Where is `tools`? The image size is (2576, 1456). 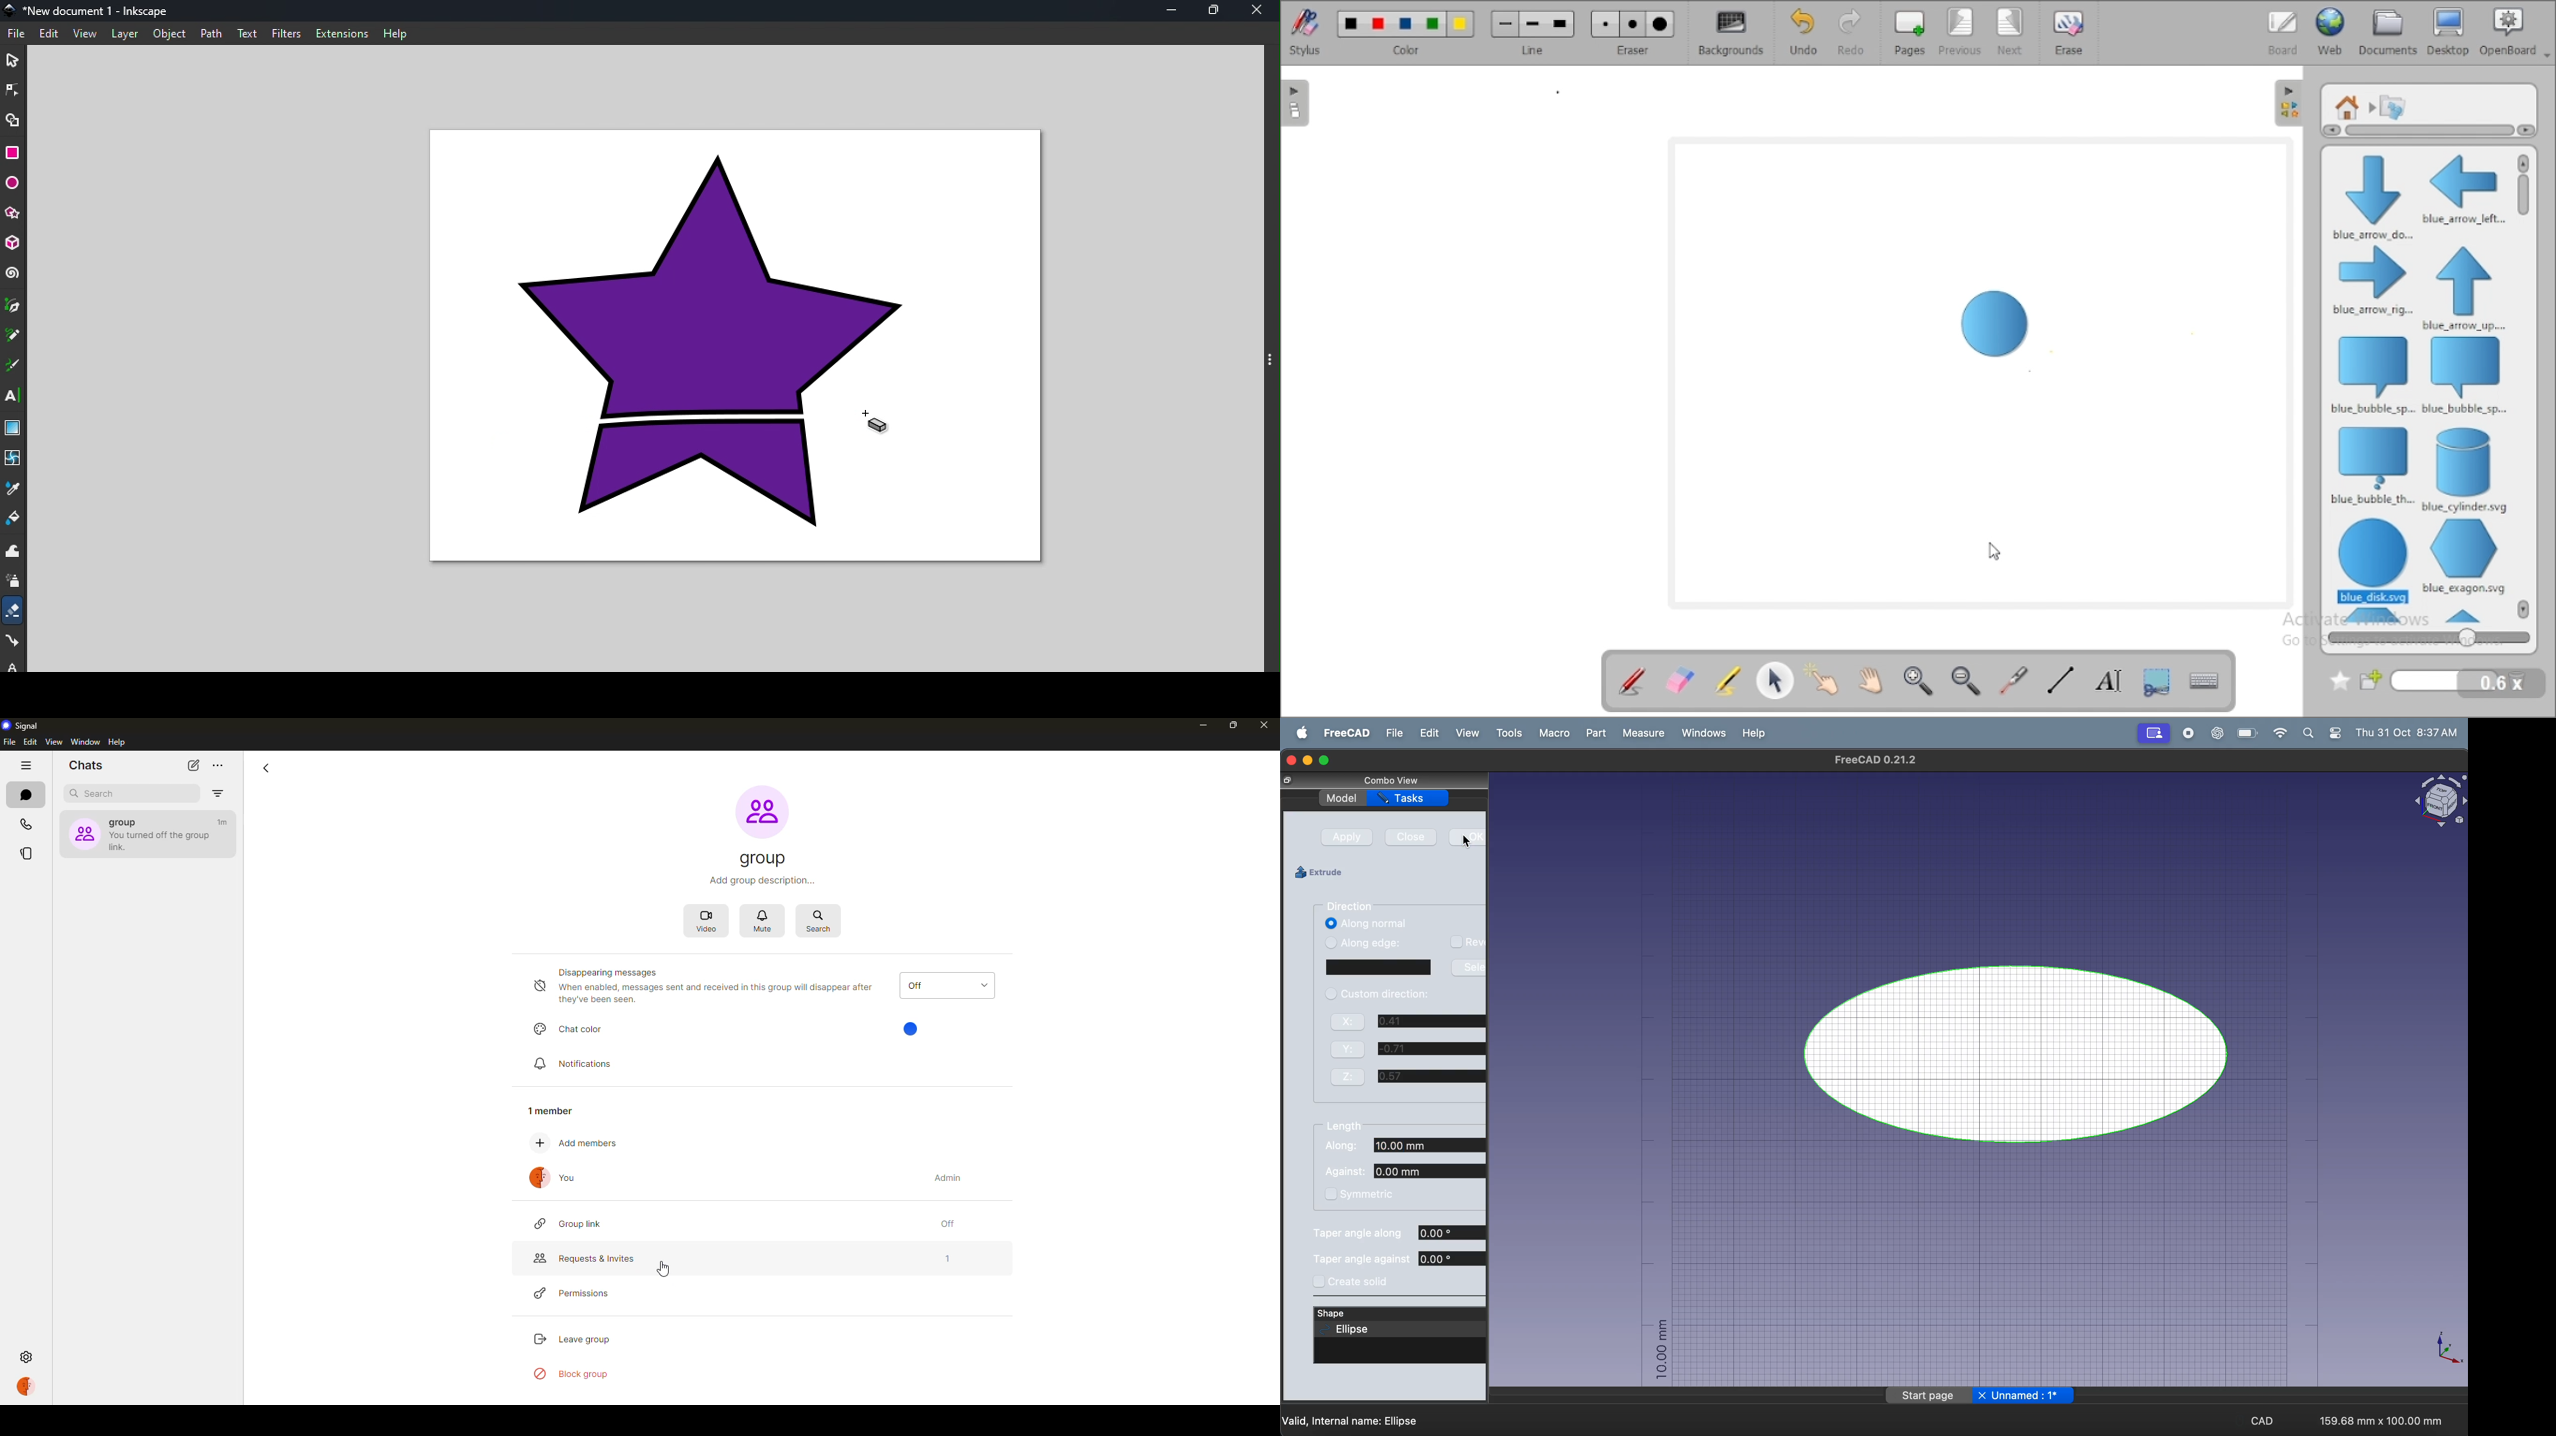 tools is located at coordinates (1506, 733).